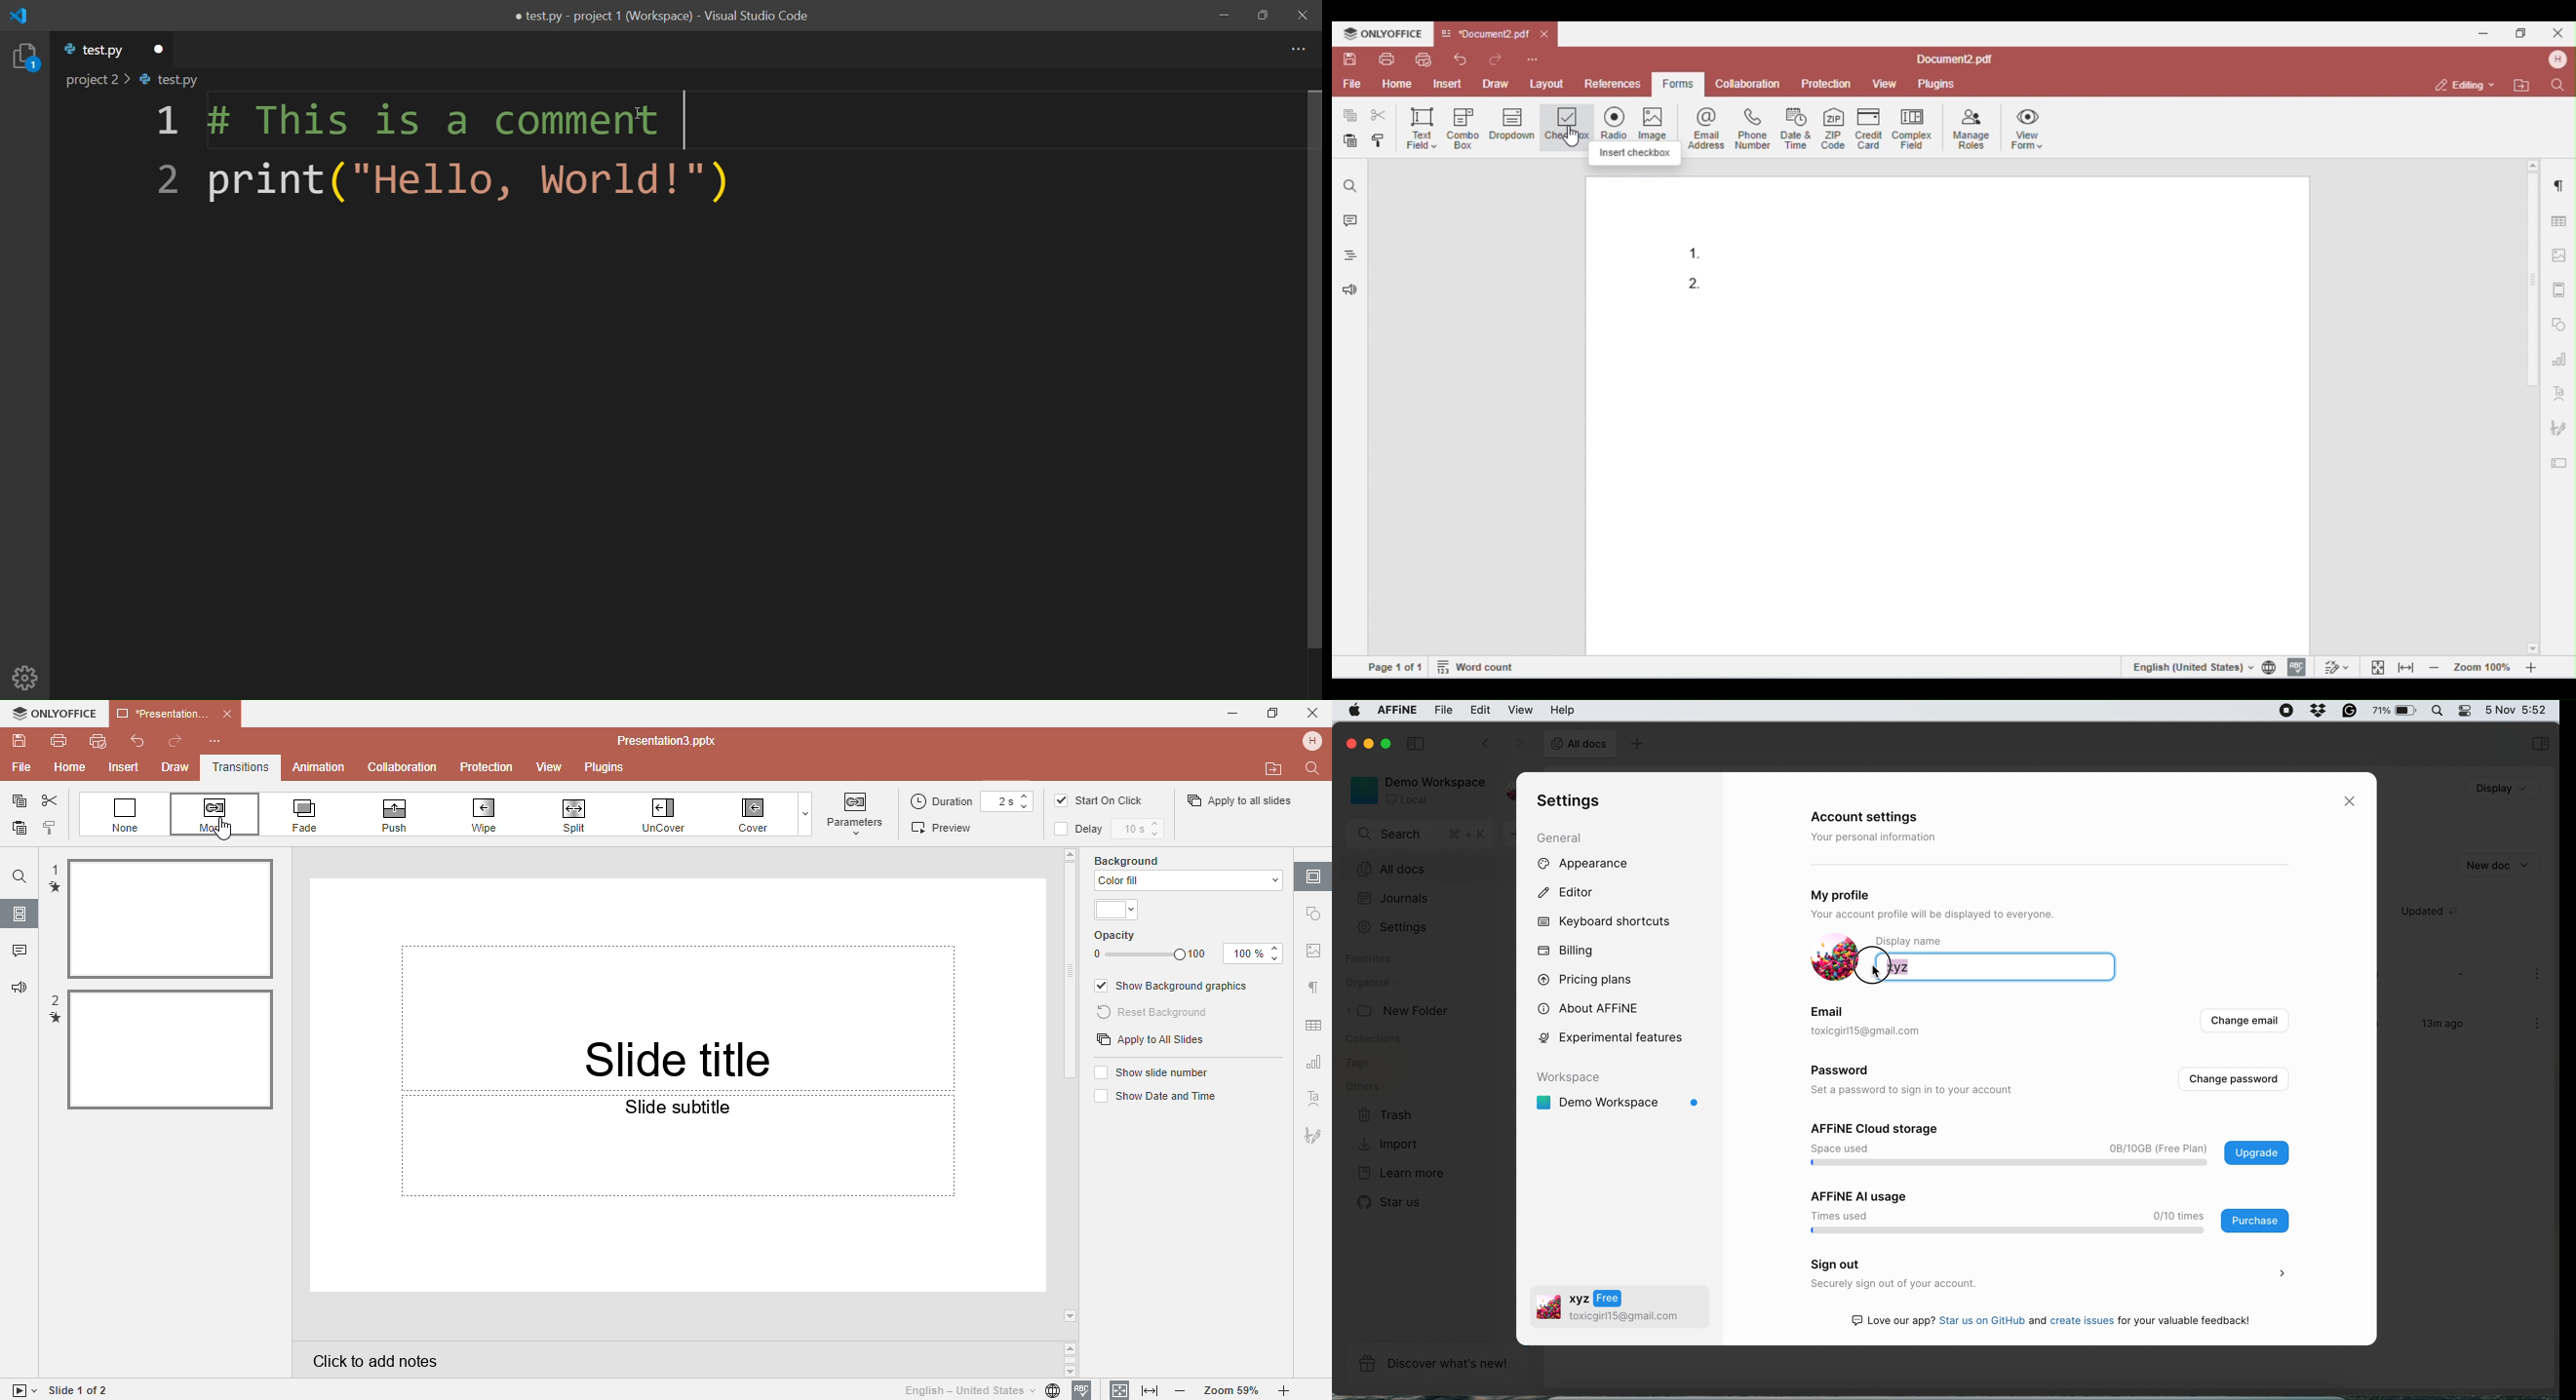  Describe the element at coordinates (489, 766) in the screenshot. I see `Protection` at that location.